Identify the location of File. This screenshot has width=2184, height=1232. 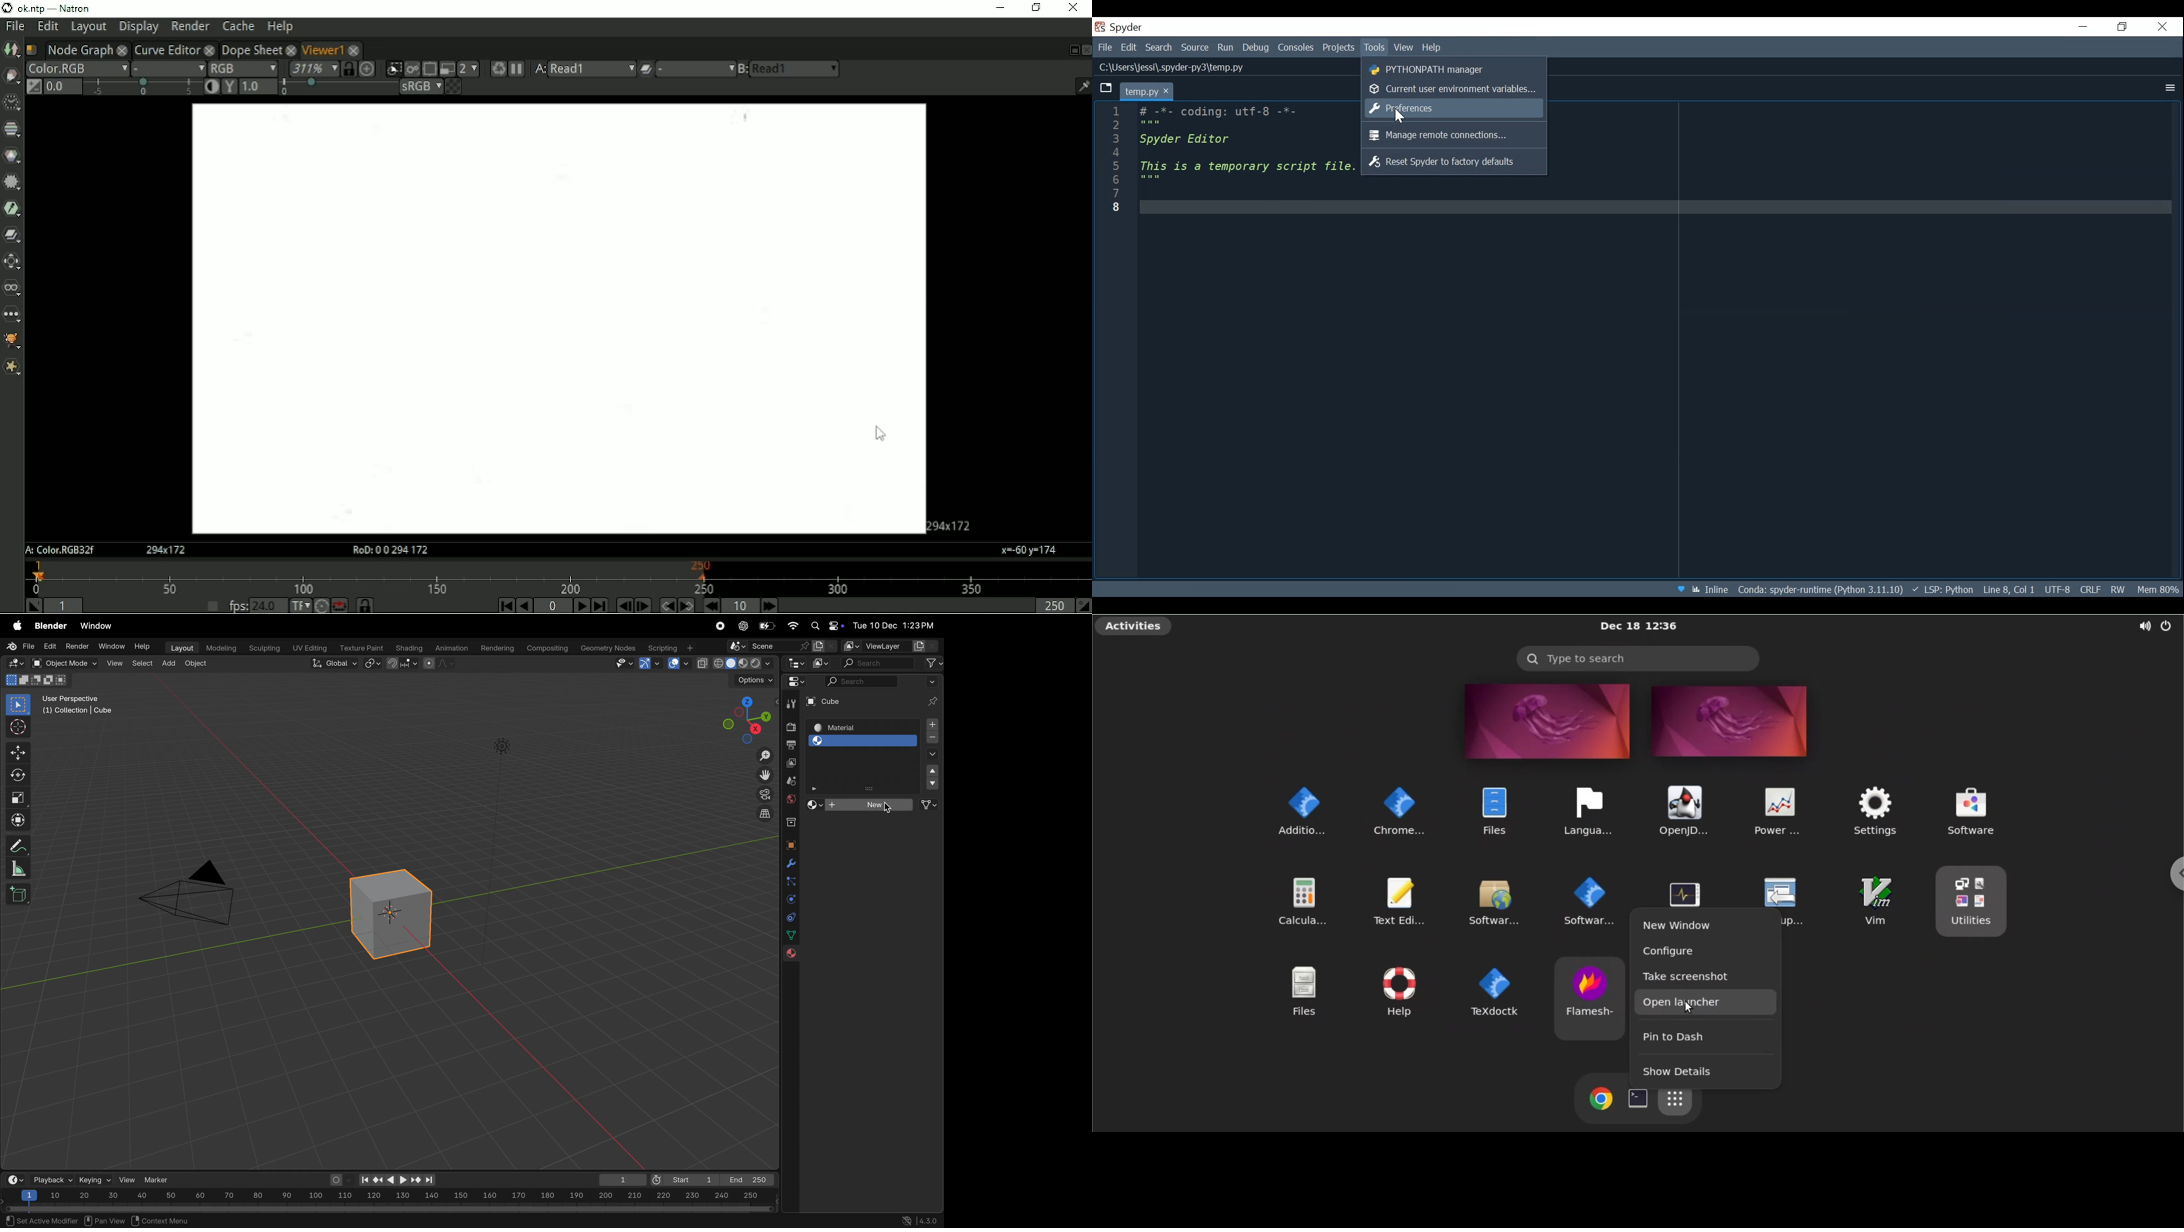
(1103, 47).